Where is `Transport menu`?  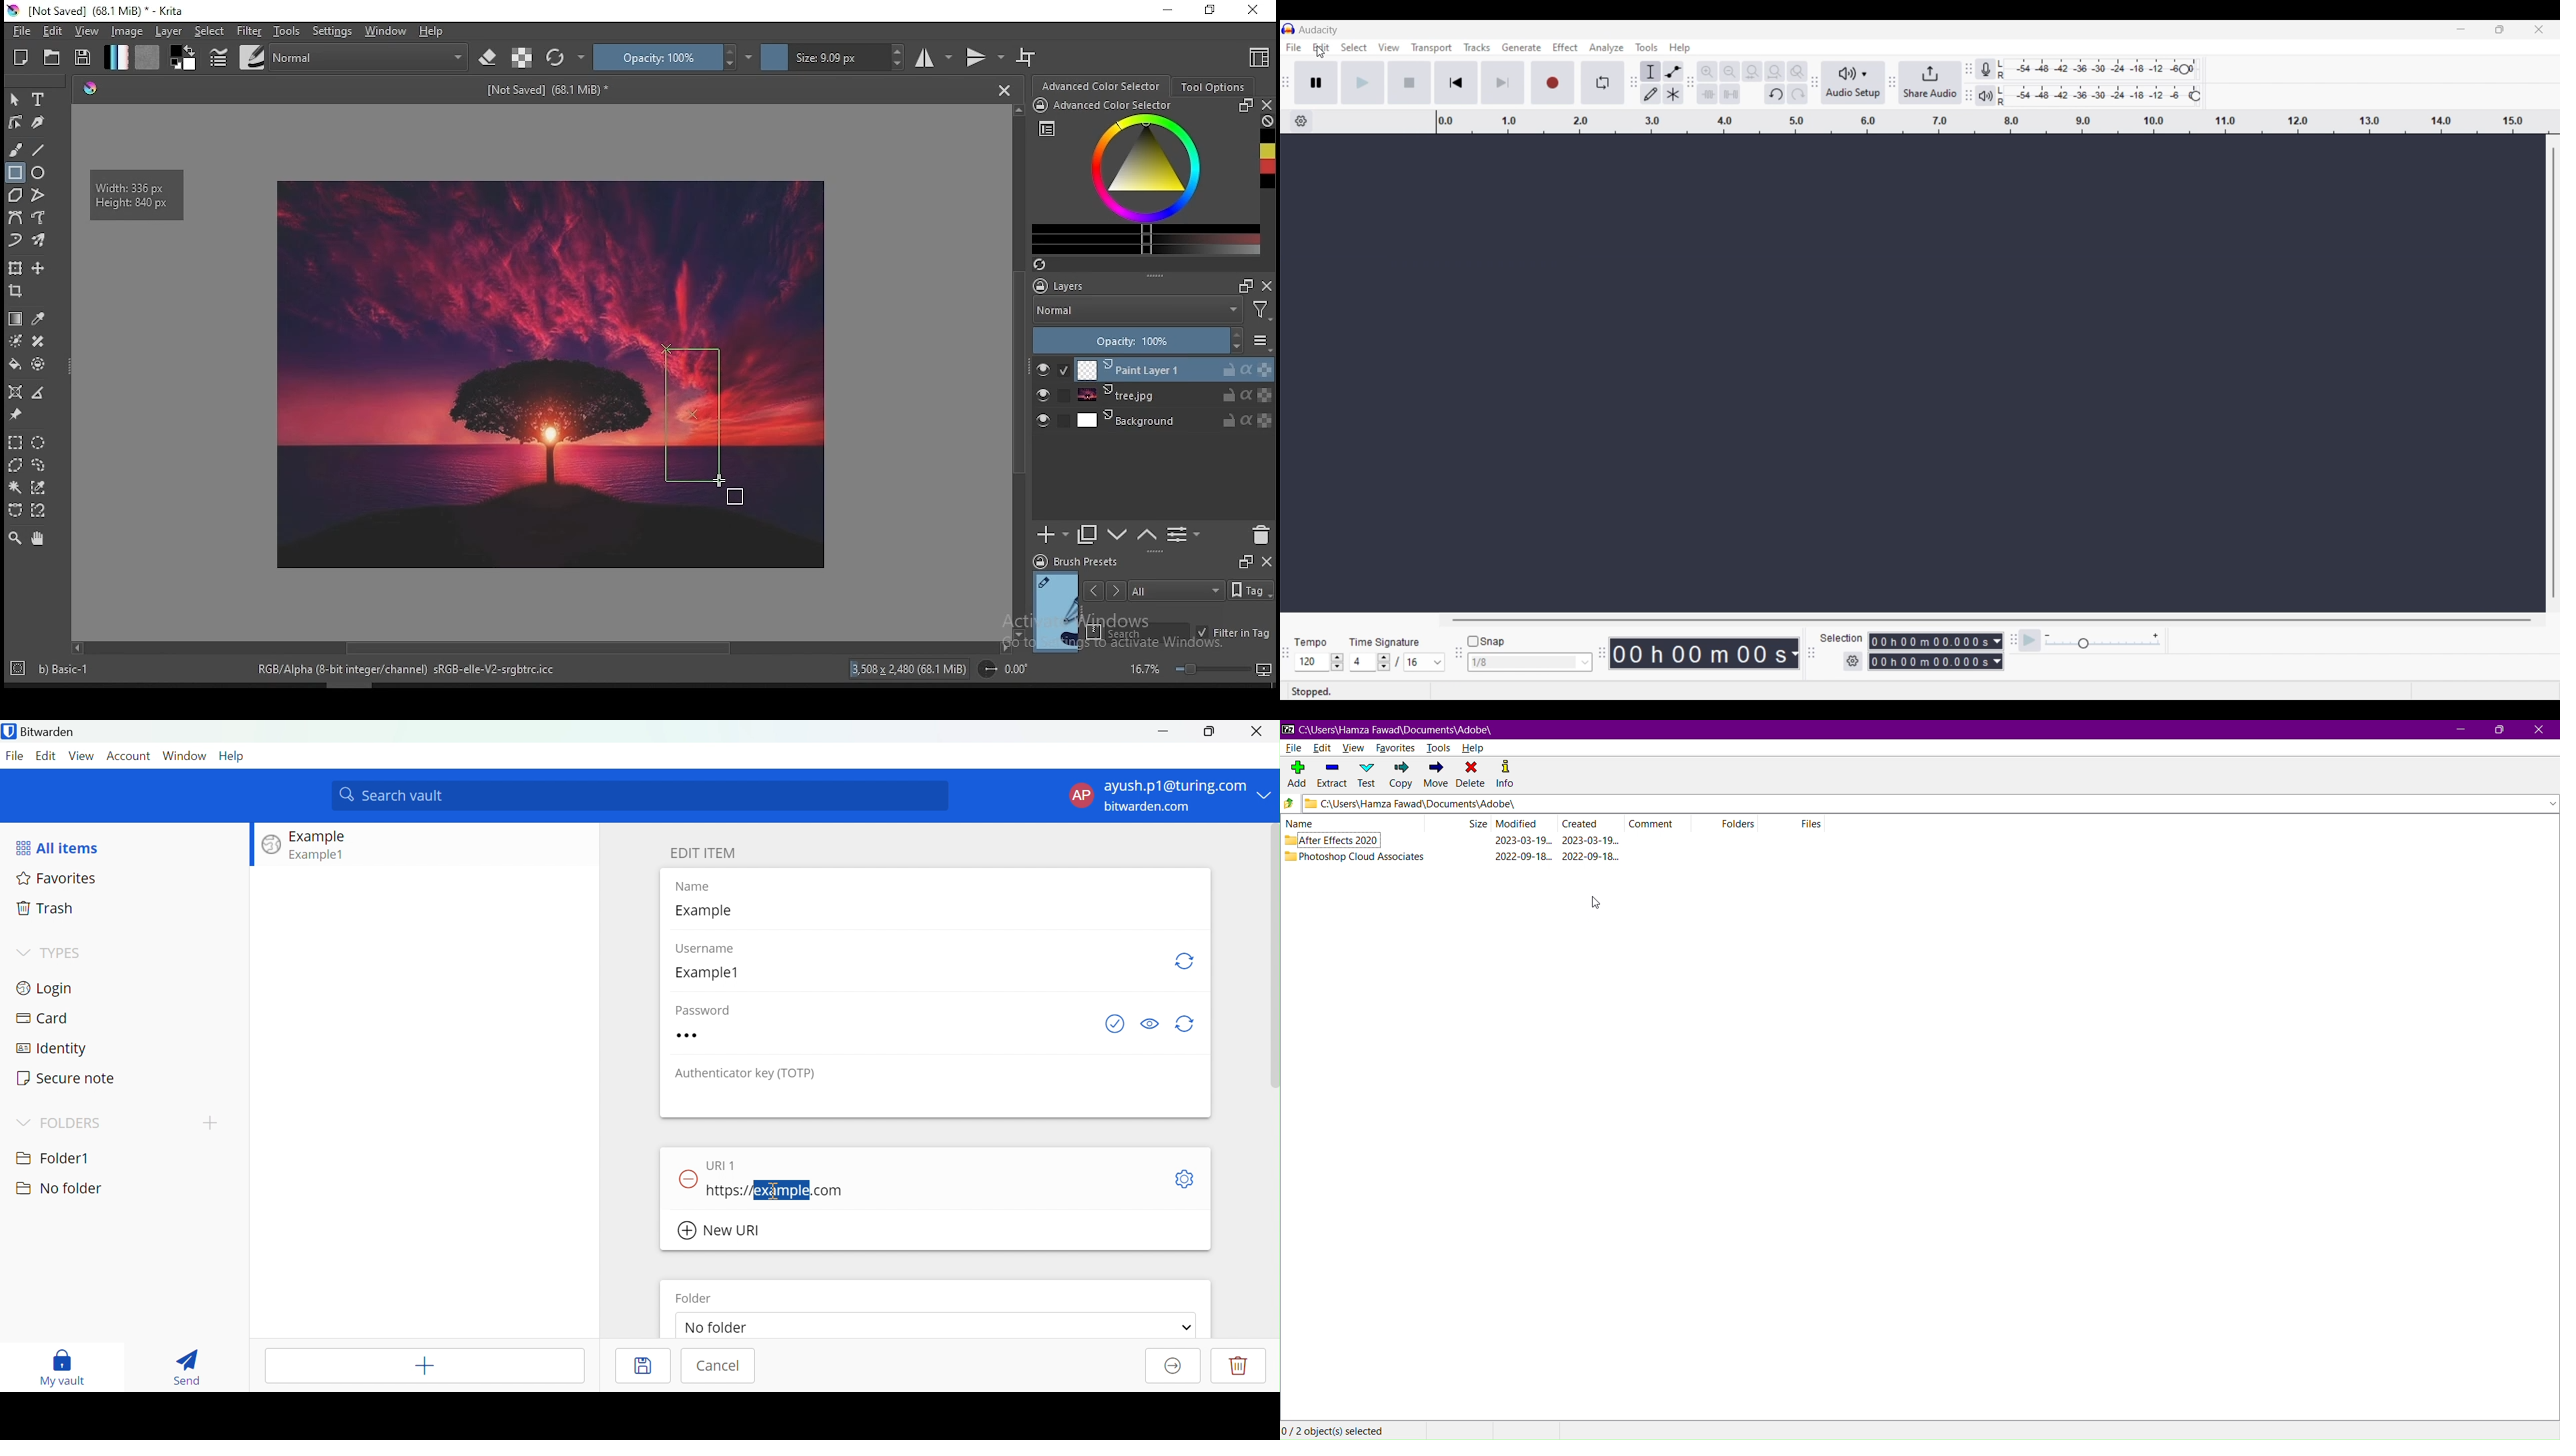 Transport menu is located at coordinates (1432, 47).